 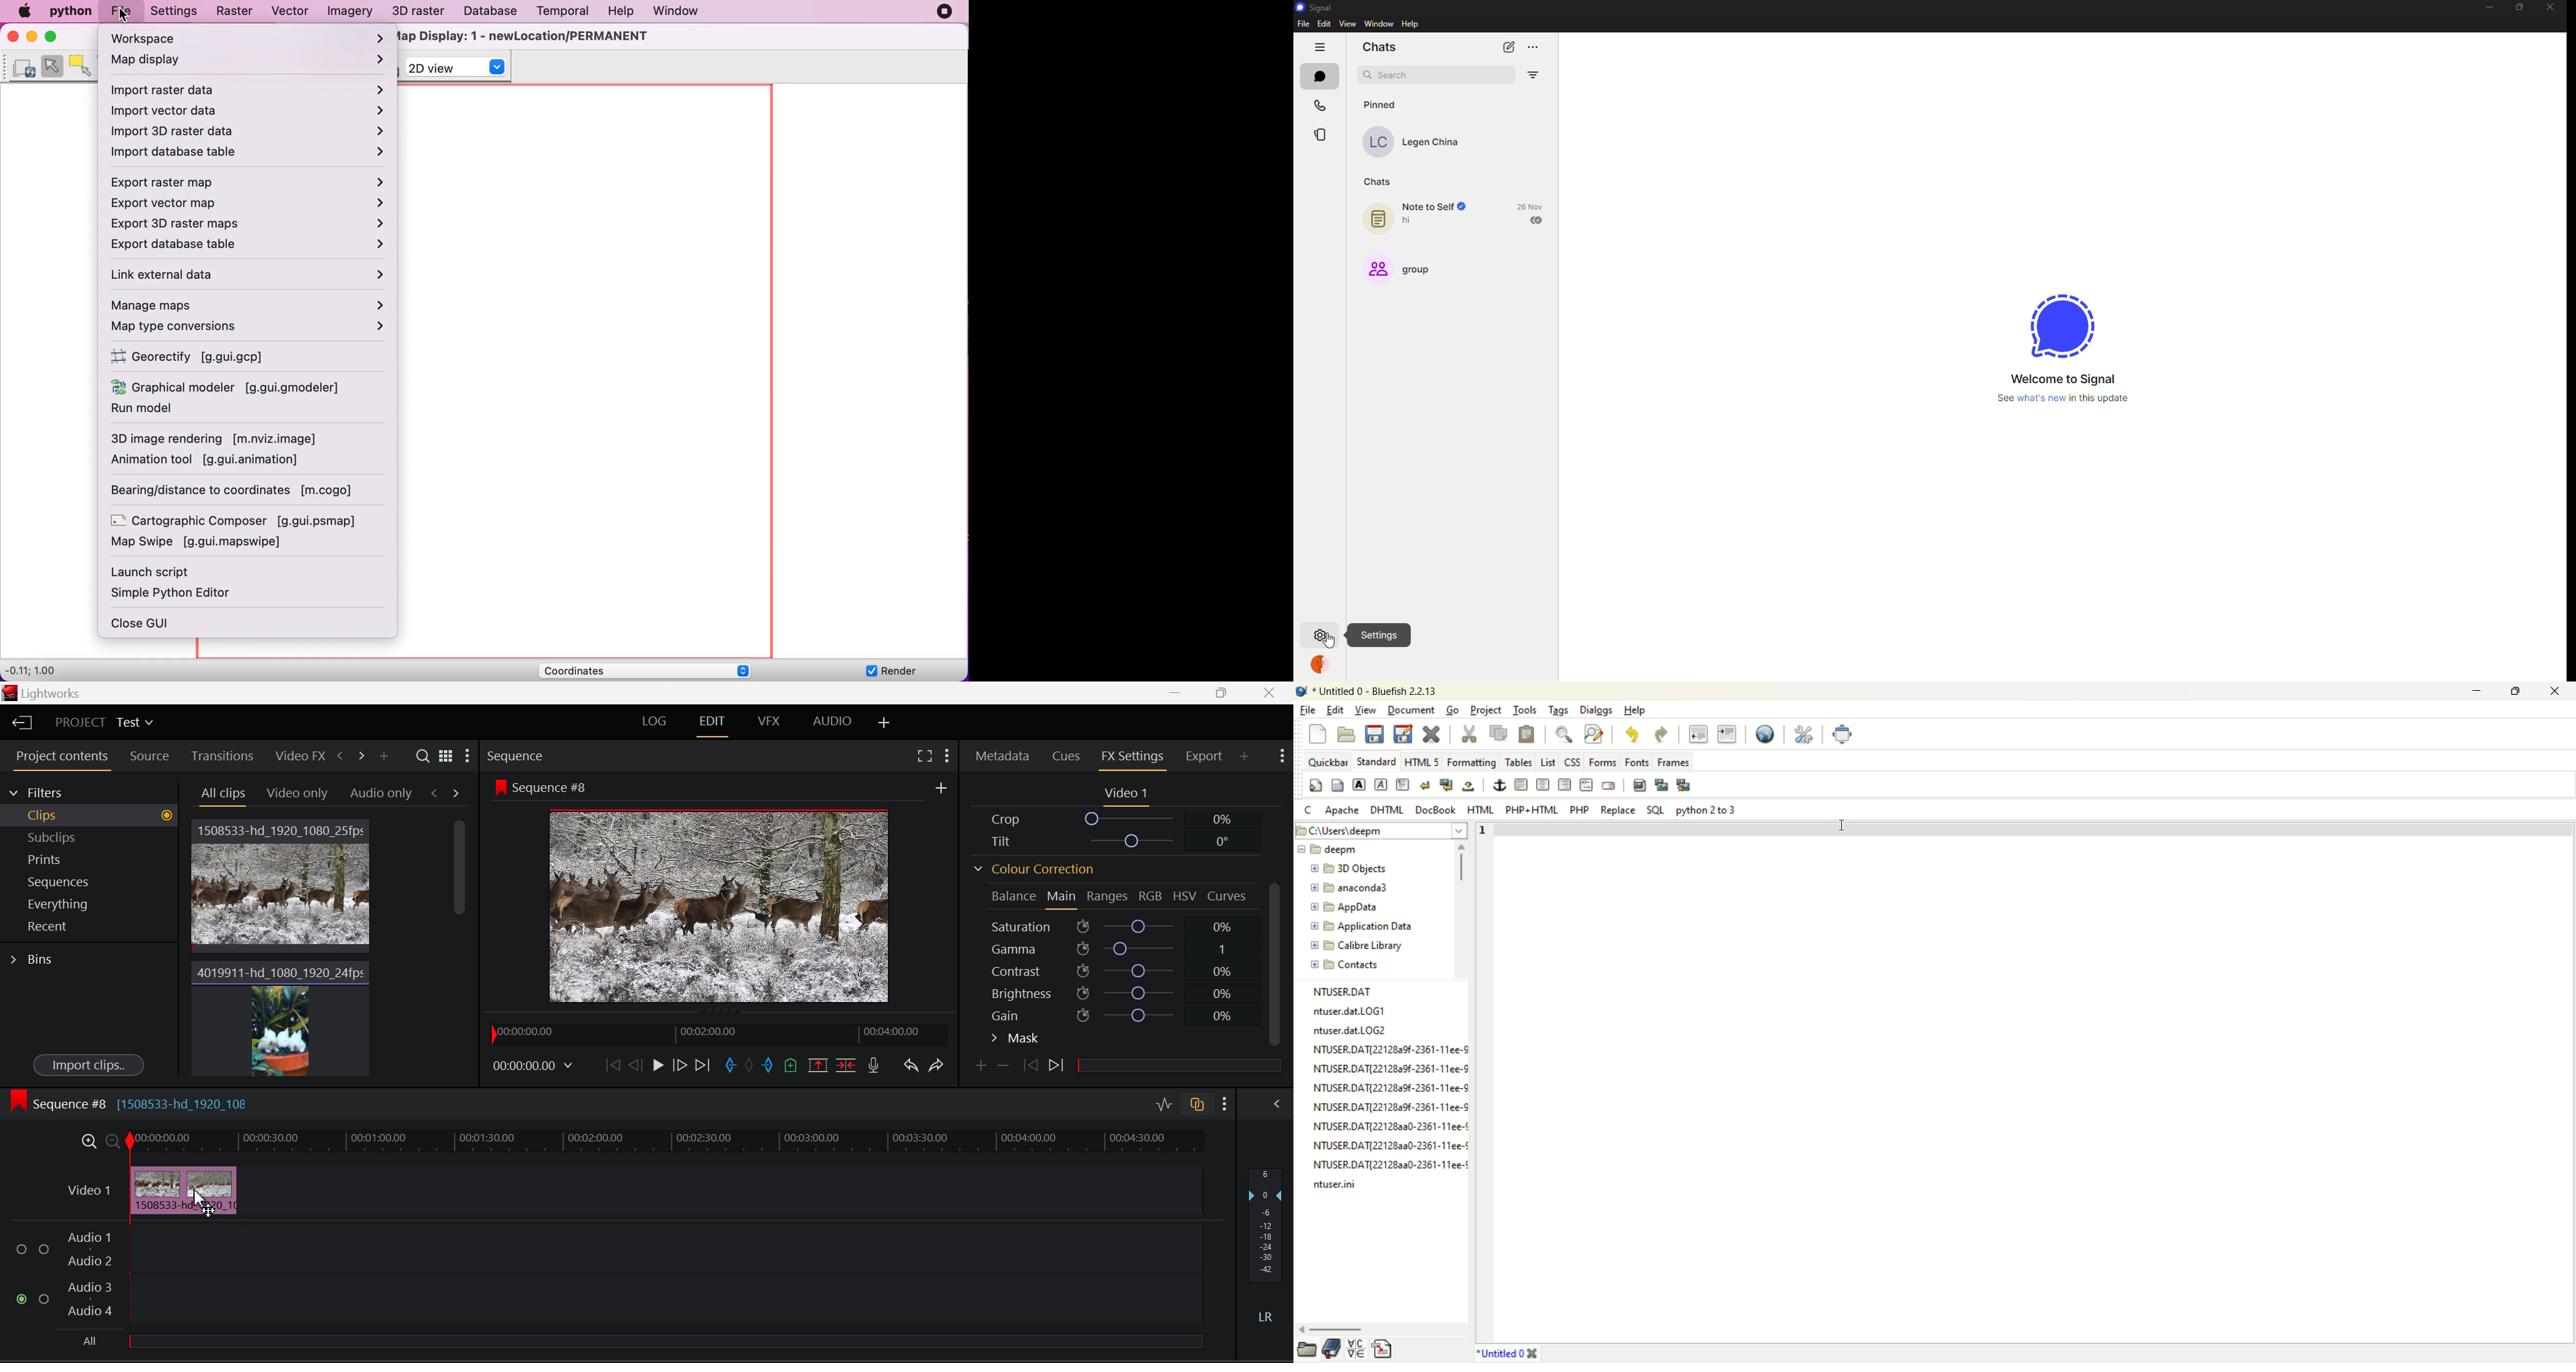 I want to click on AUDIO, so click(x=831, y=722).